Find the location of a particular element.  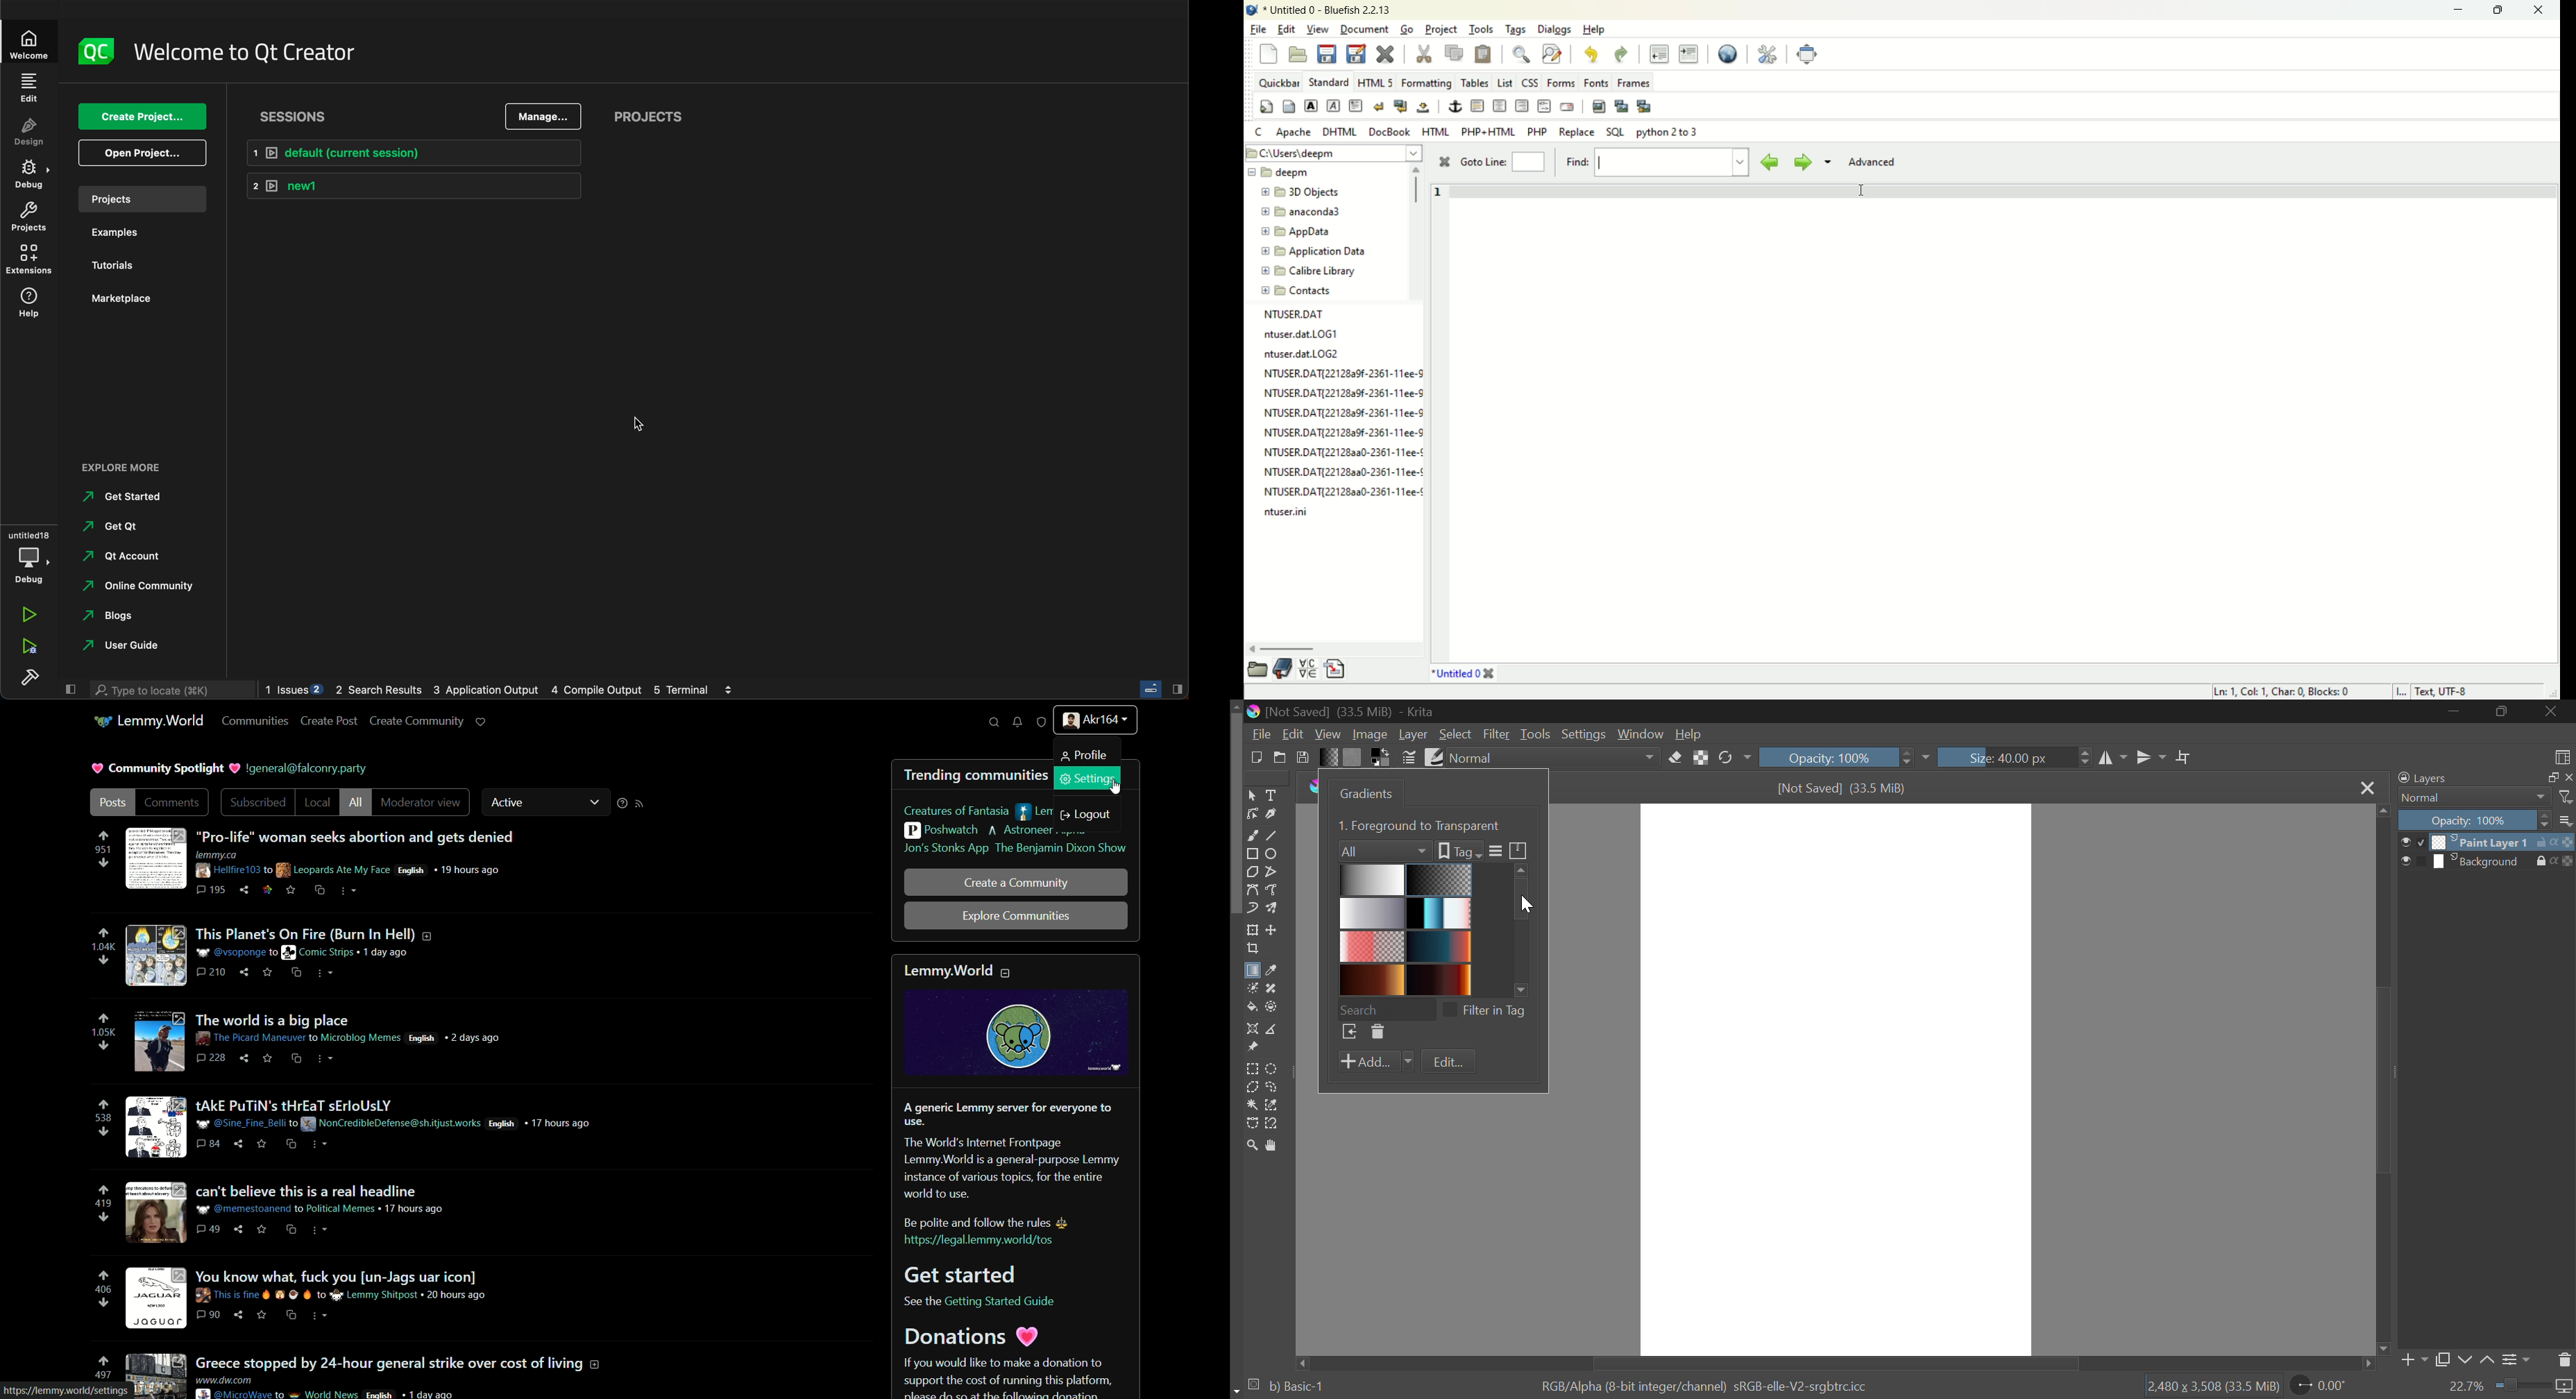

Brush Settings is located at coordinates (1409, 756).